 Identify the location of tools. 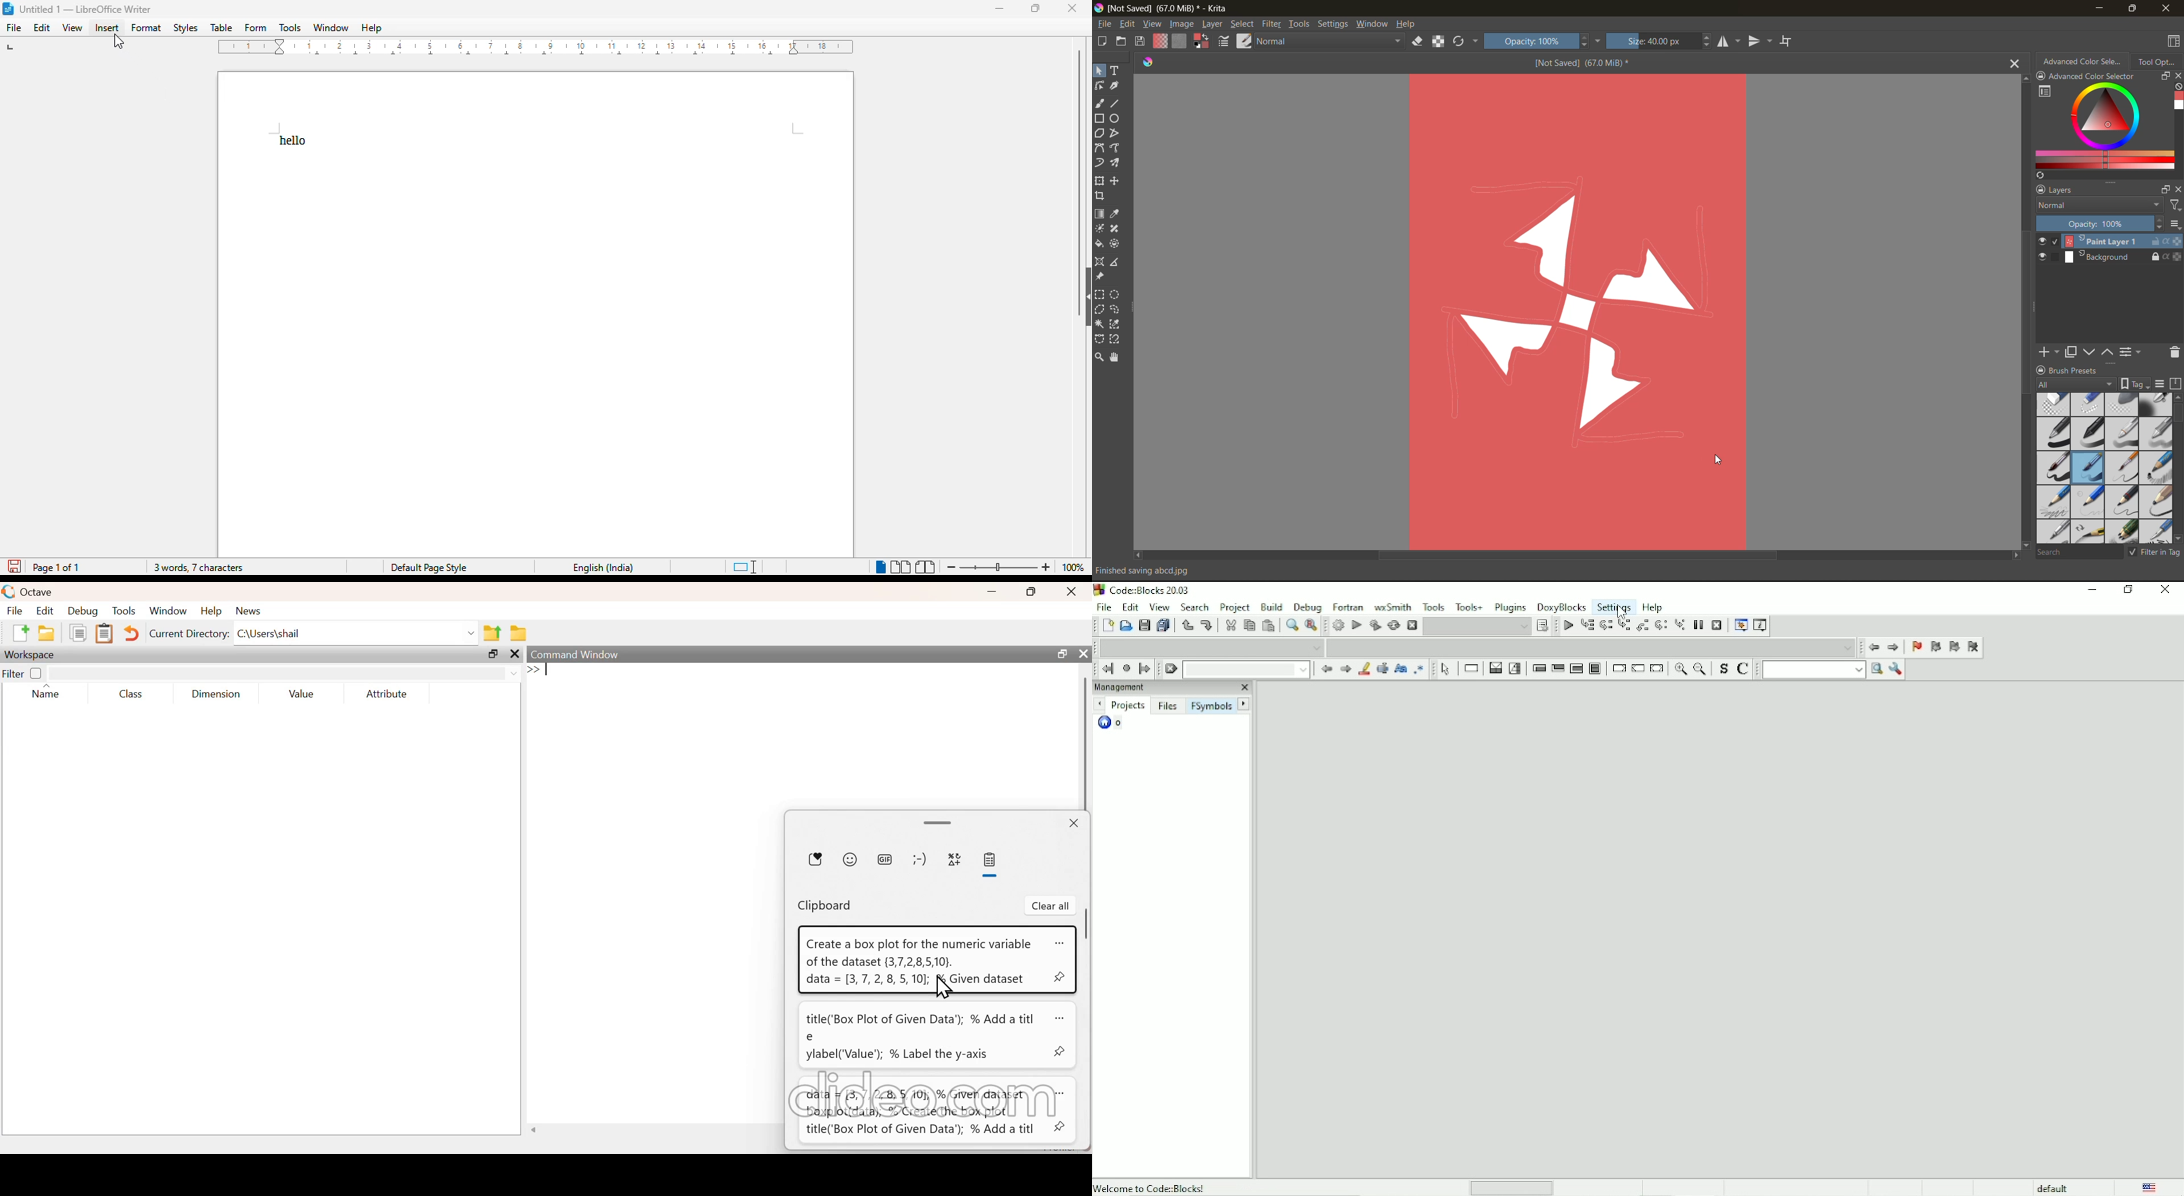
(1099, 197).